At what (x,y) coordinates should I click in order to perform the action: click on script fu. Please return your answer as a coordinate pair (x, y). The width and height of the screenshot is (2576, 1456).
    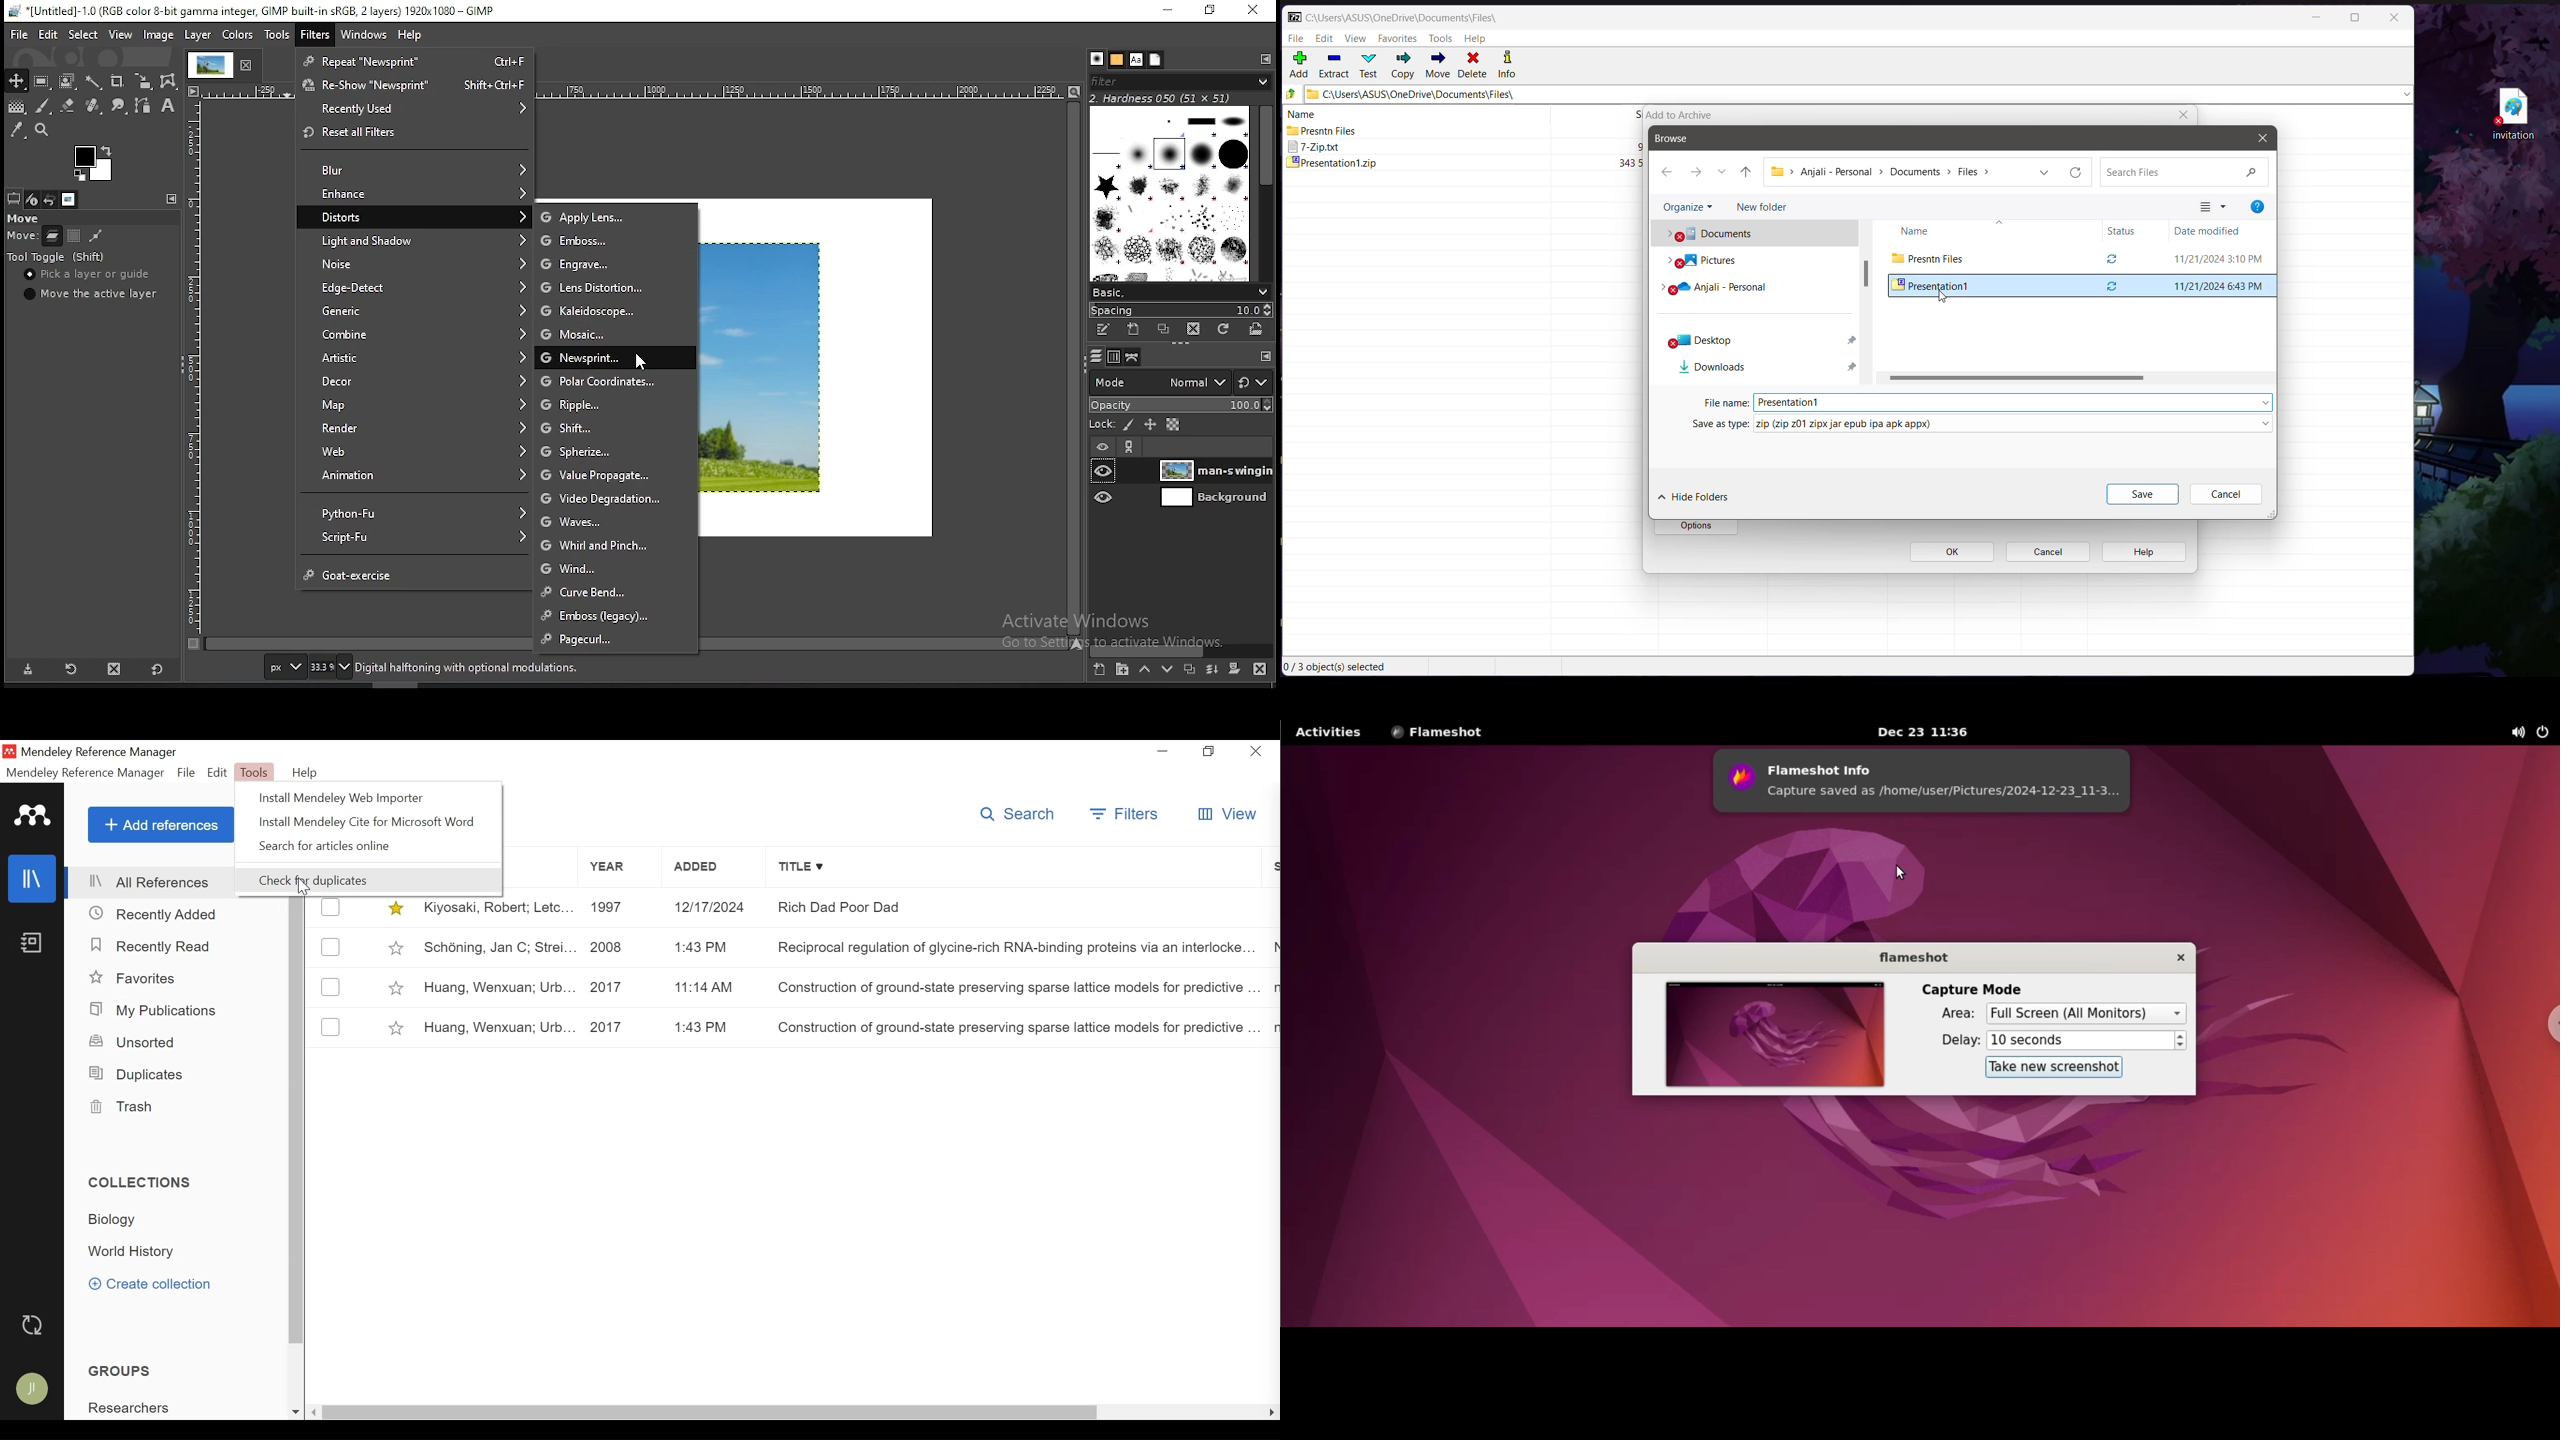
    Looking at the image, I should click on (414, 537).